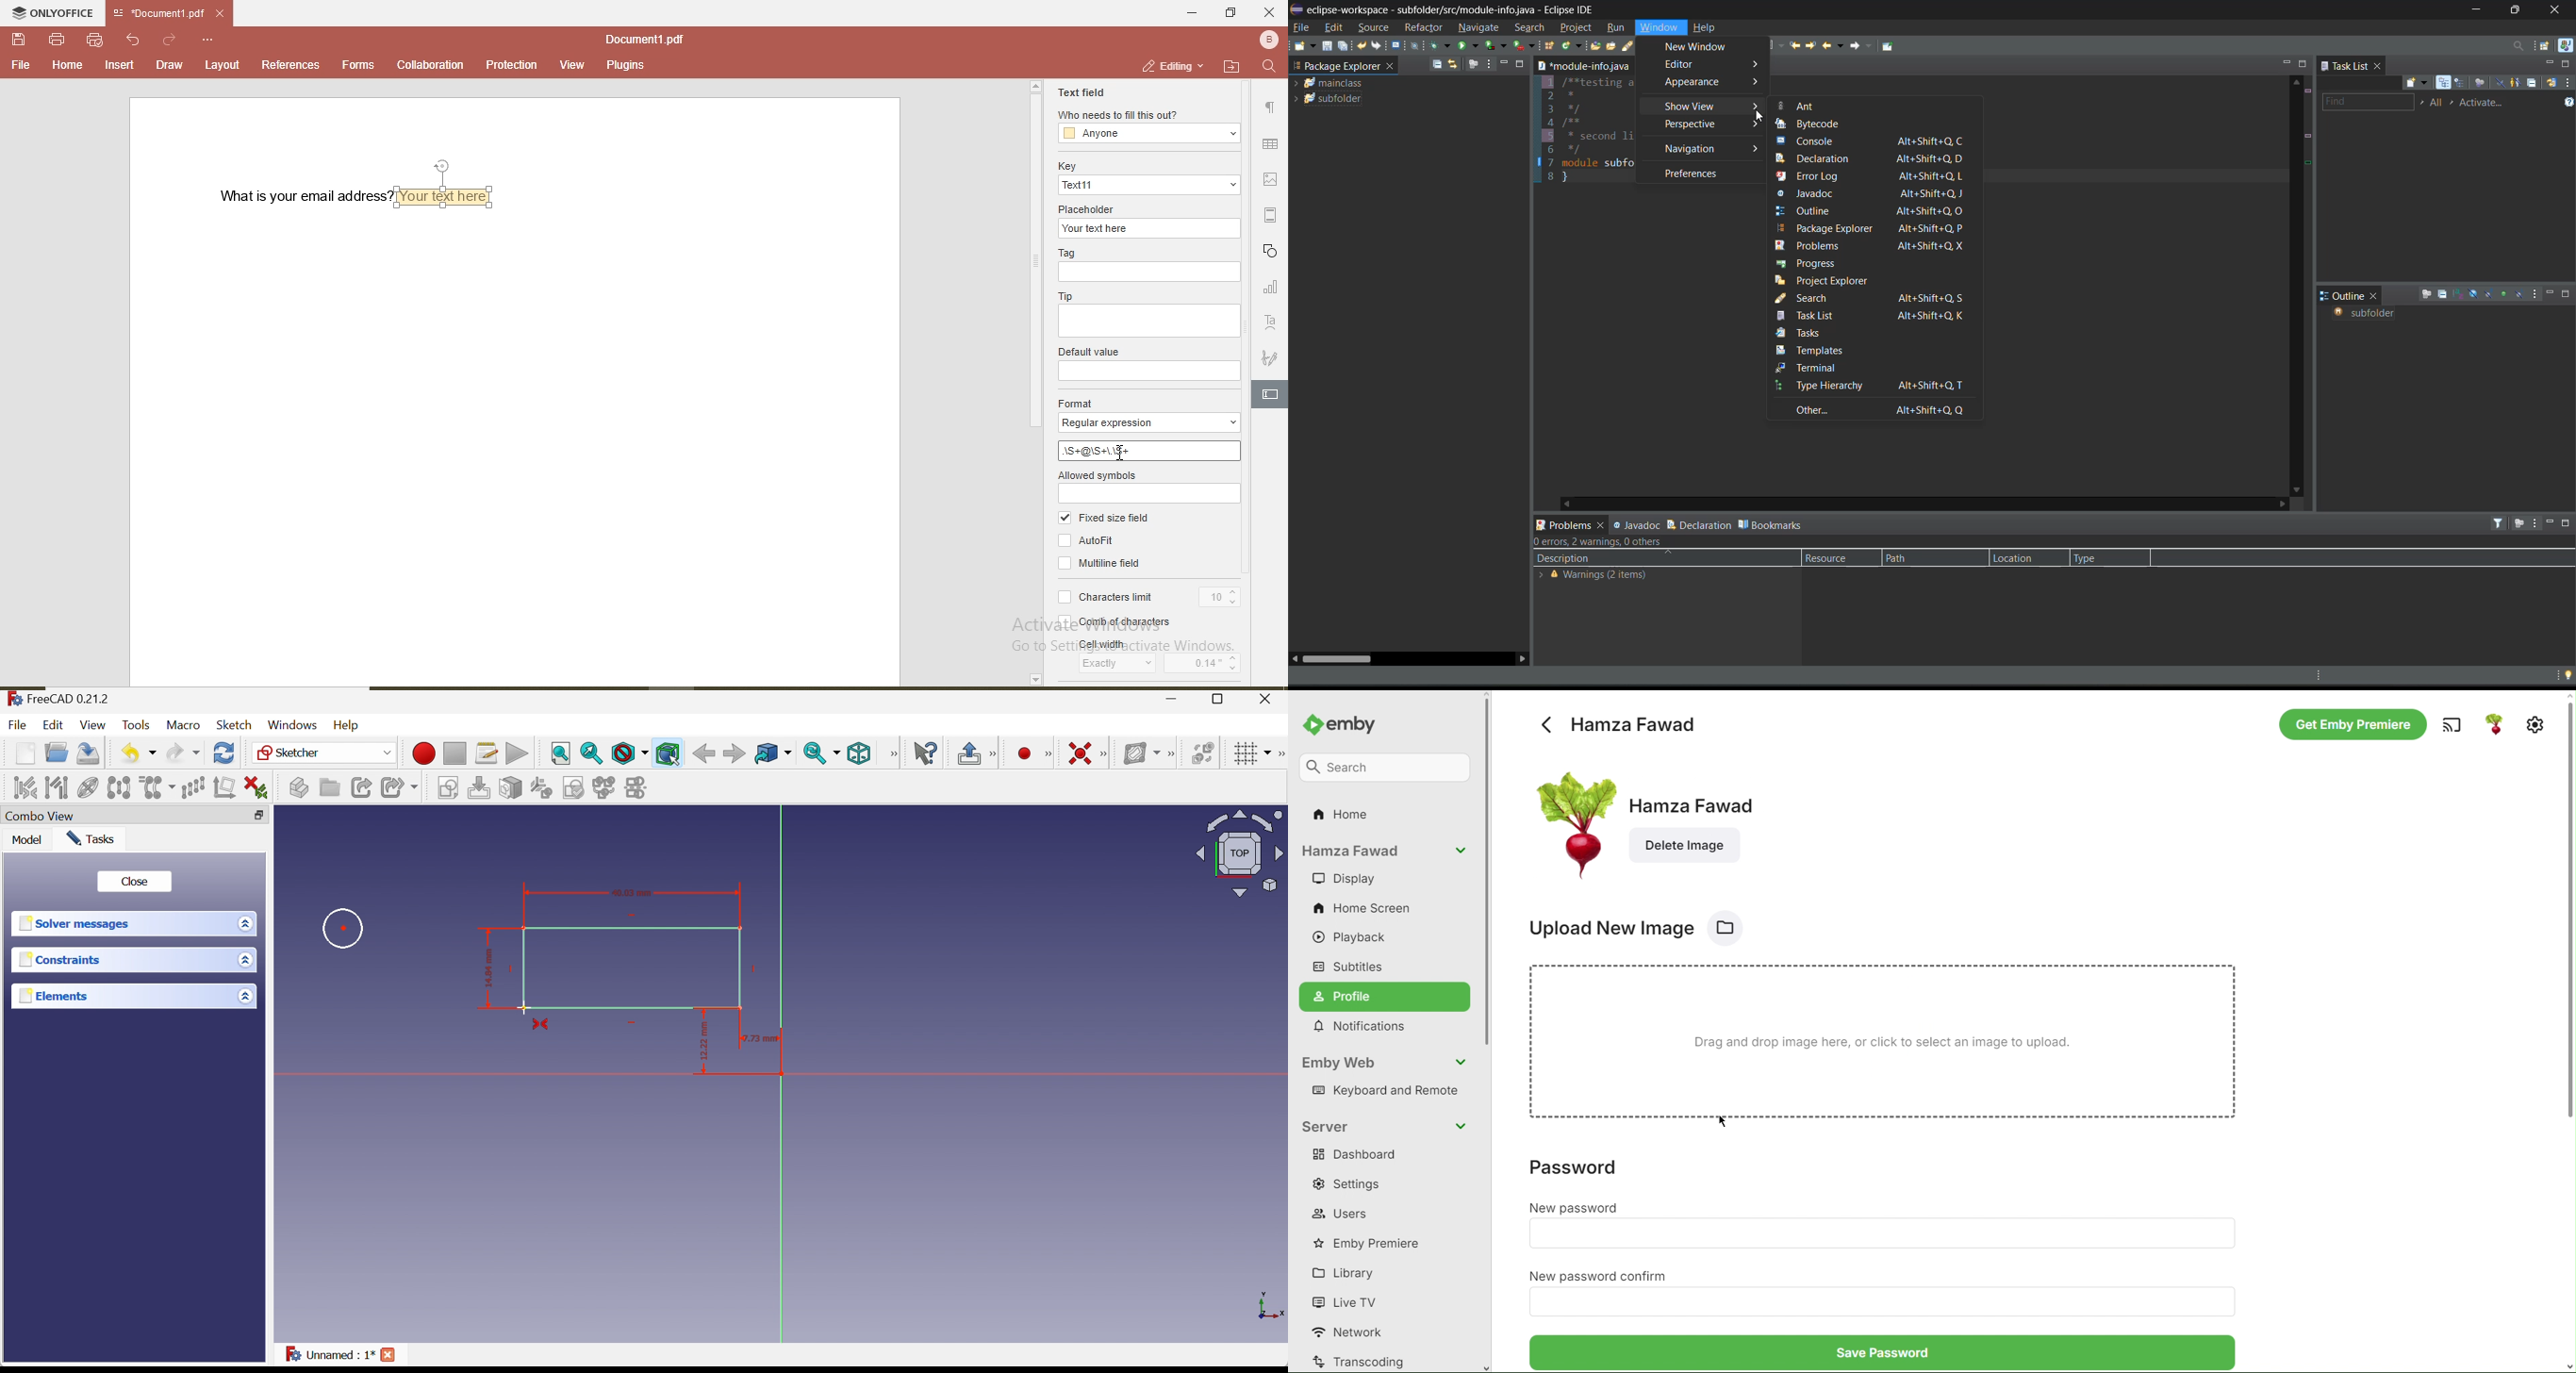 The height and width of the screenshot is (1400, 2576). Describe the element at coordinates (1415, 46) in the screenshot. I see `skip all breakpoints` at that location.